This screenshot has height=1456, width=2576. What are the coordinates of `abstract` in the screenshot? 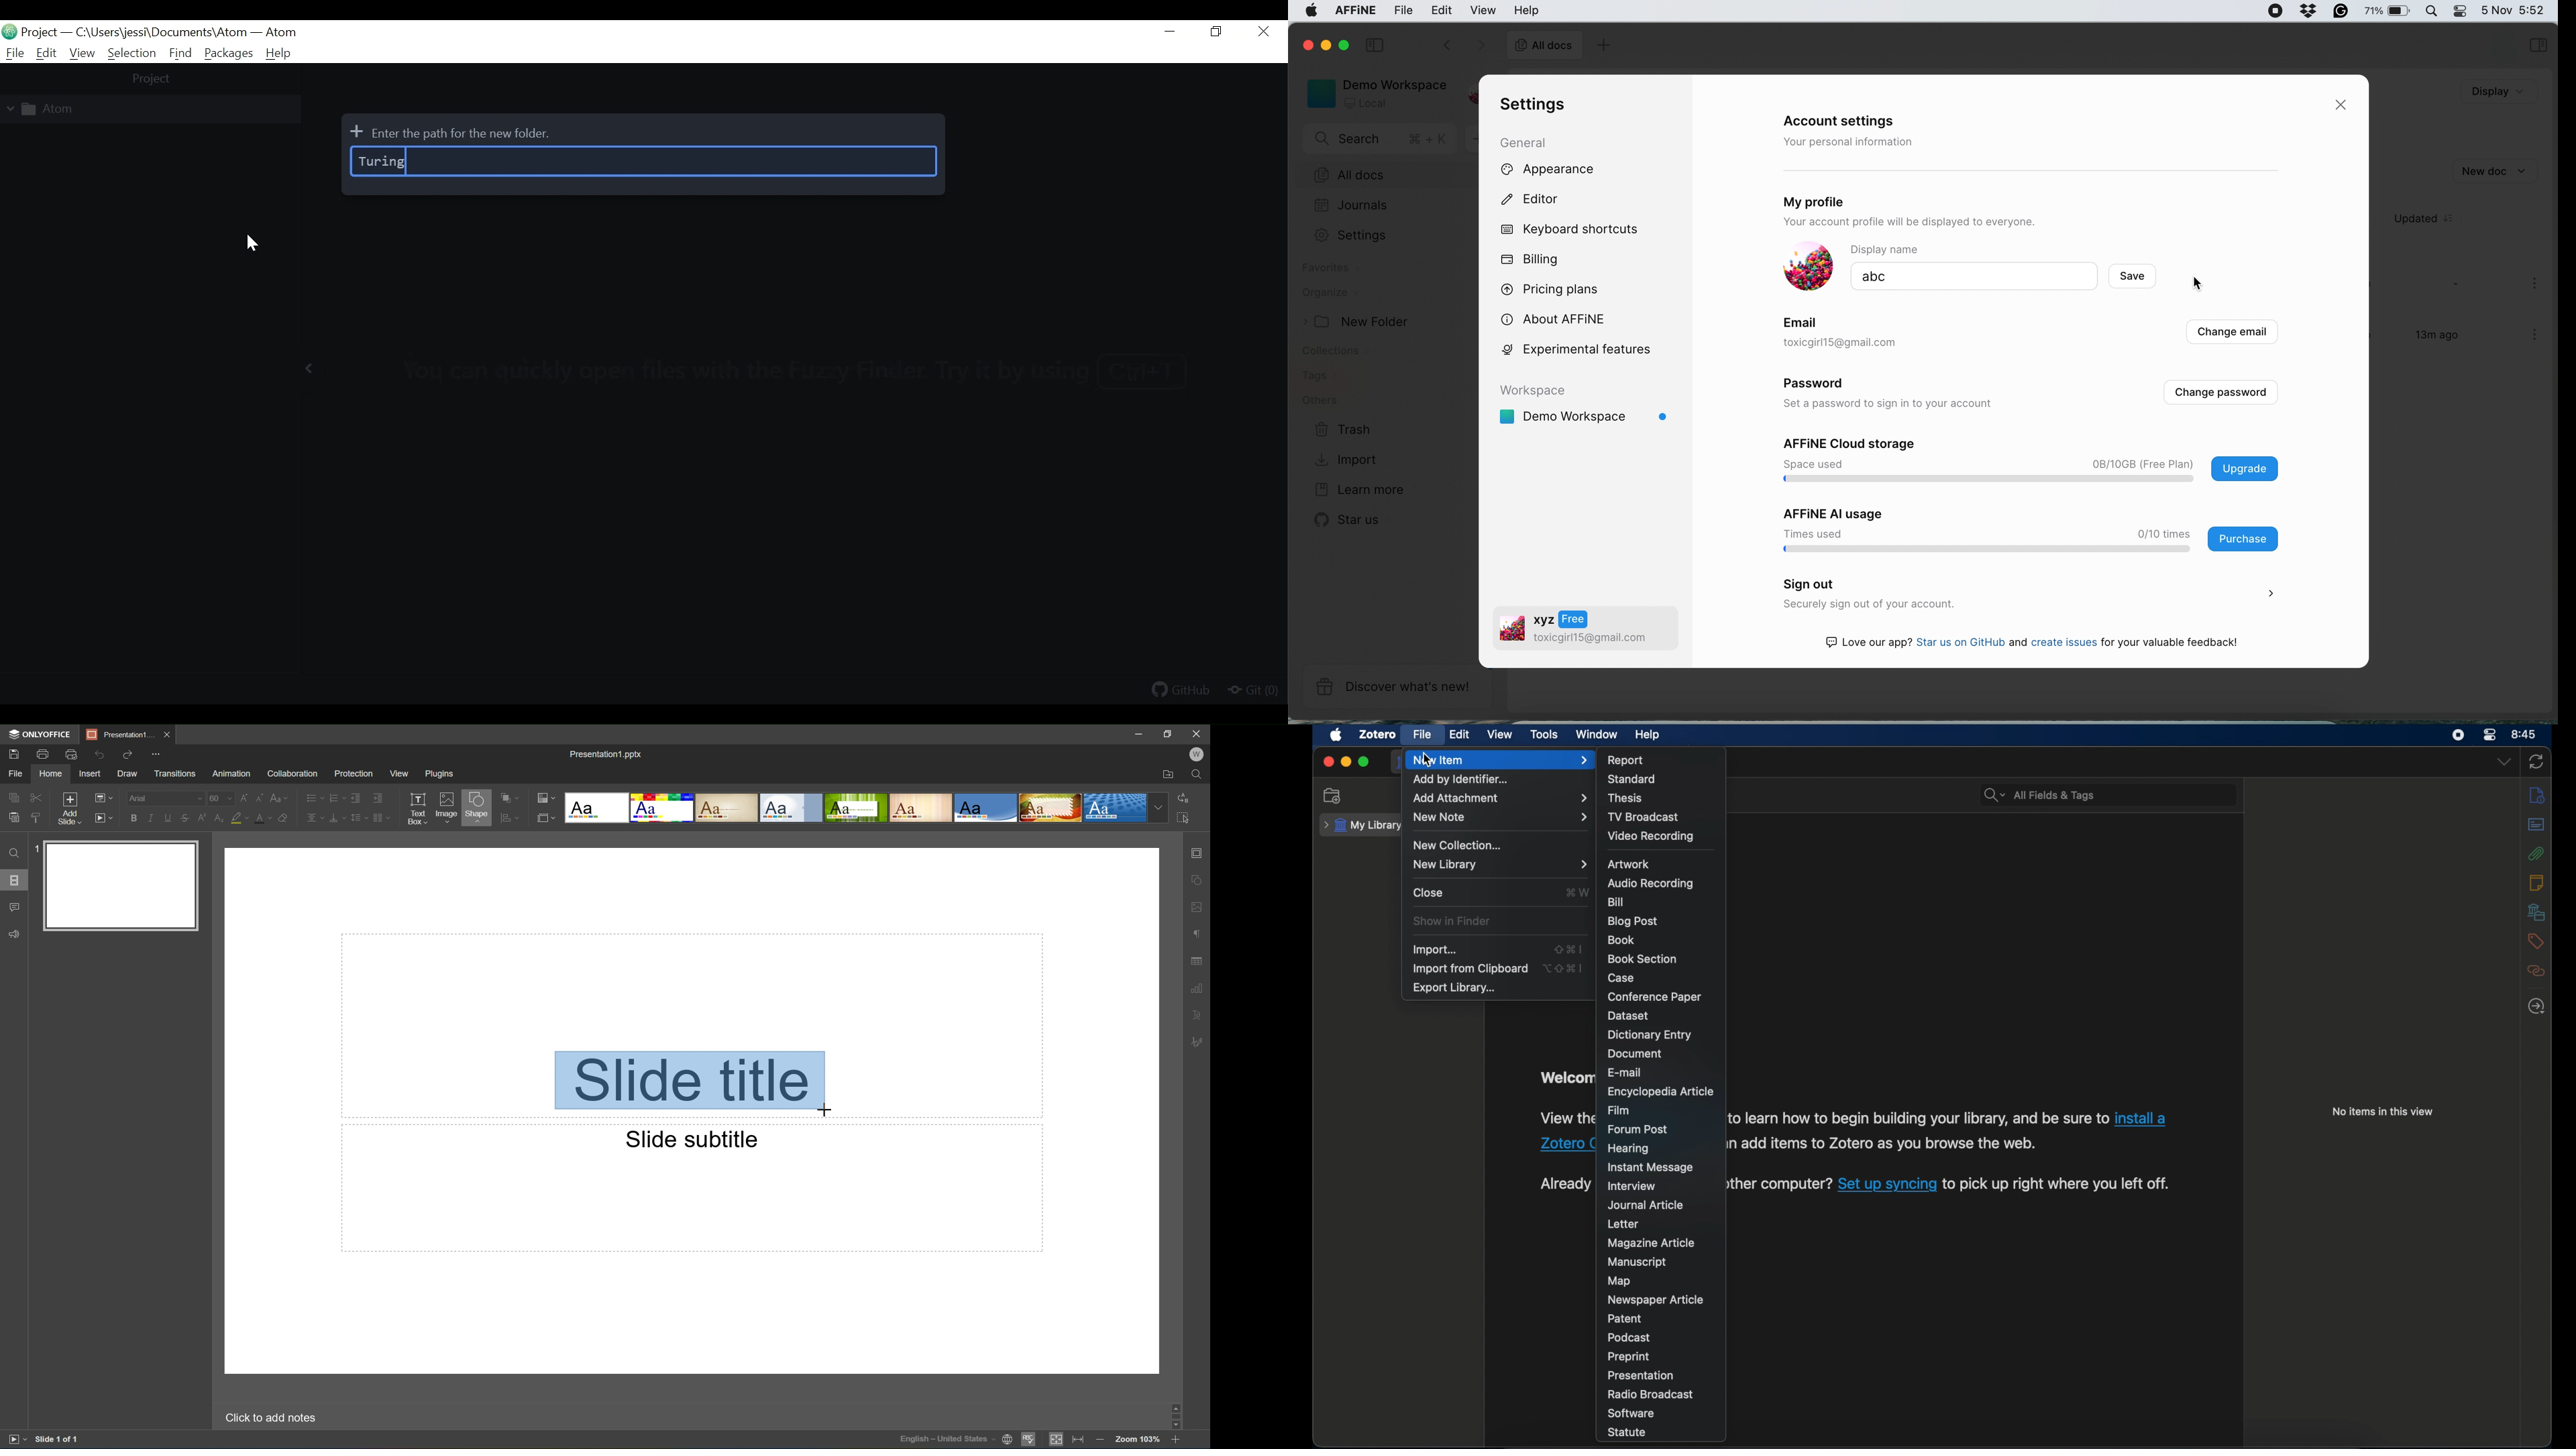 It's located at (2536, 824).